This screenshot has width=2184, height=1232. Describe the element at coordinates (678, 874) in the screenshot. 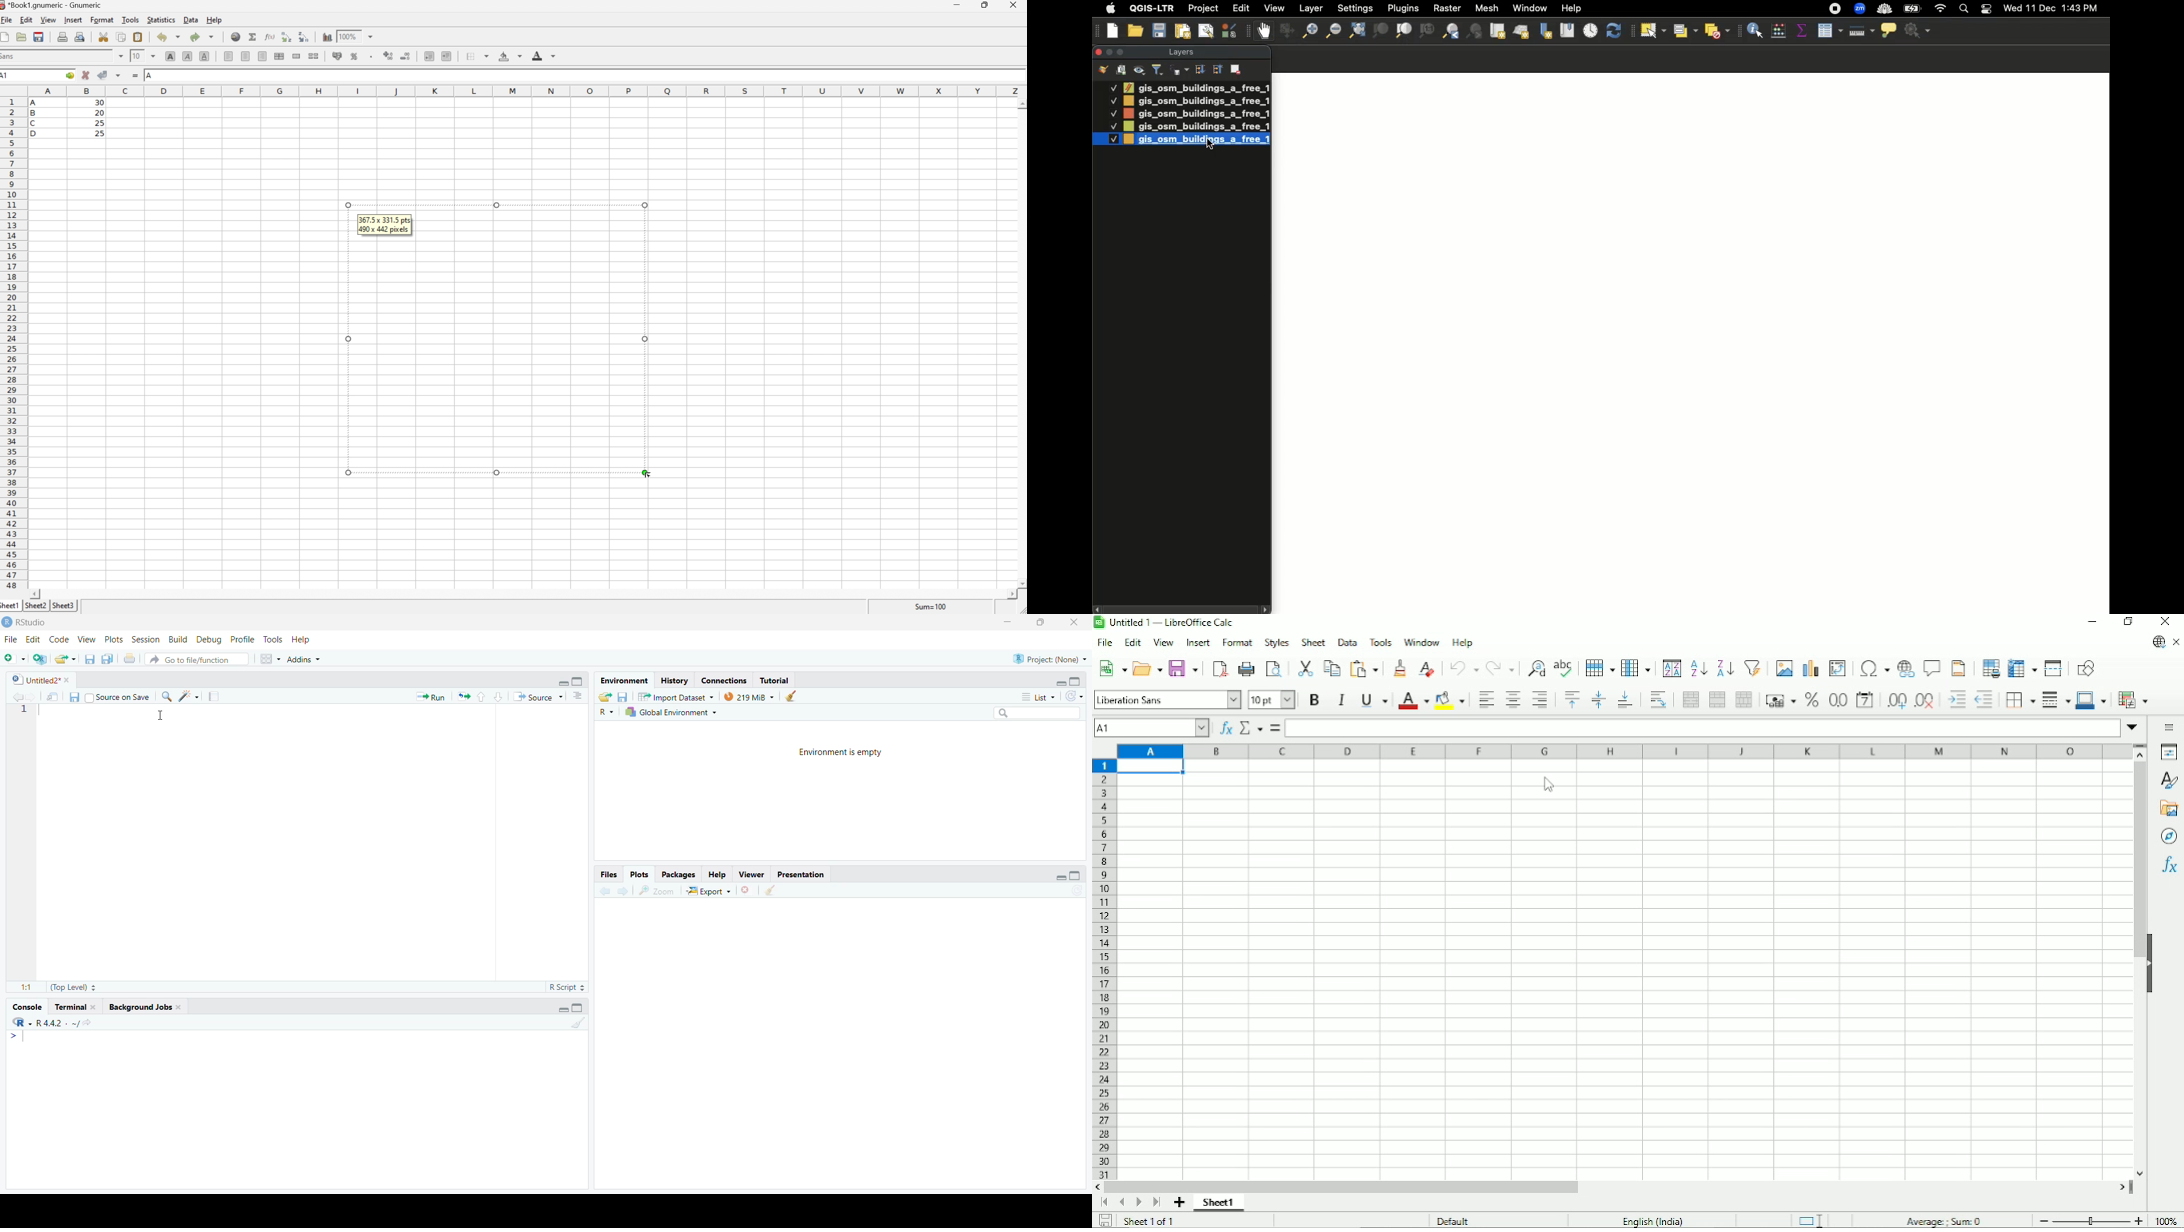

I see `Packages` at that location.